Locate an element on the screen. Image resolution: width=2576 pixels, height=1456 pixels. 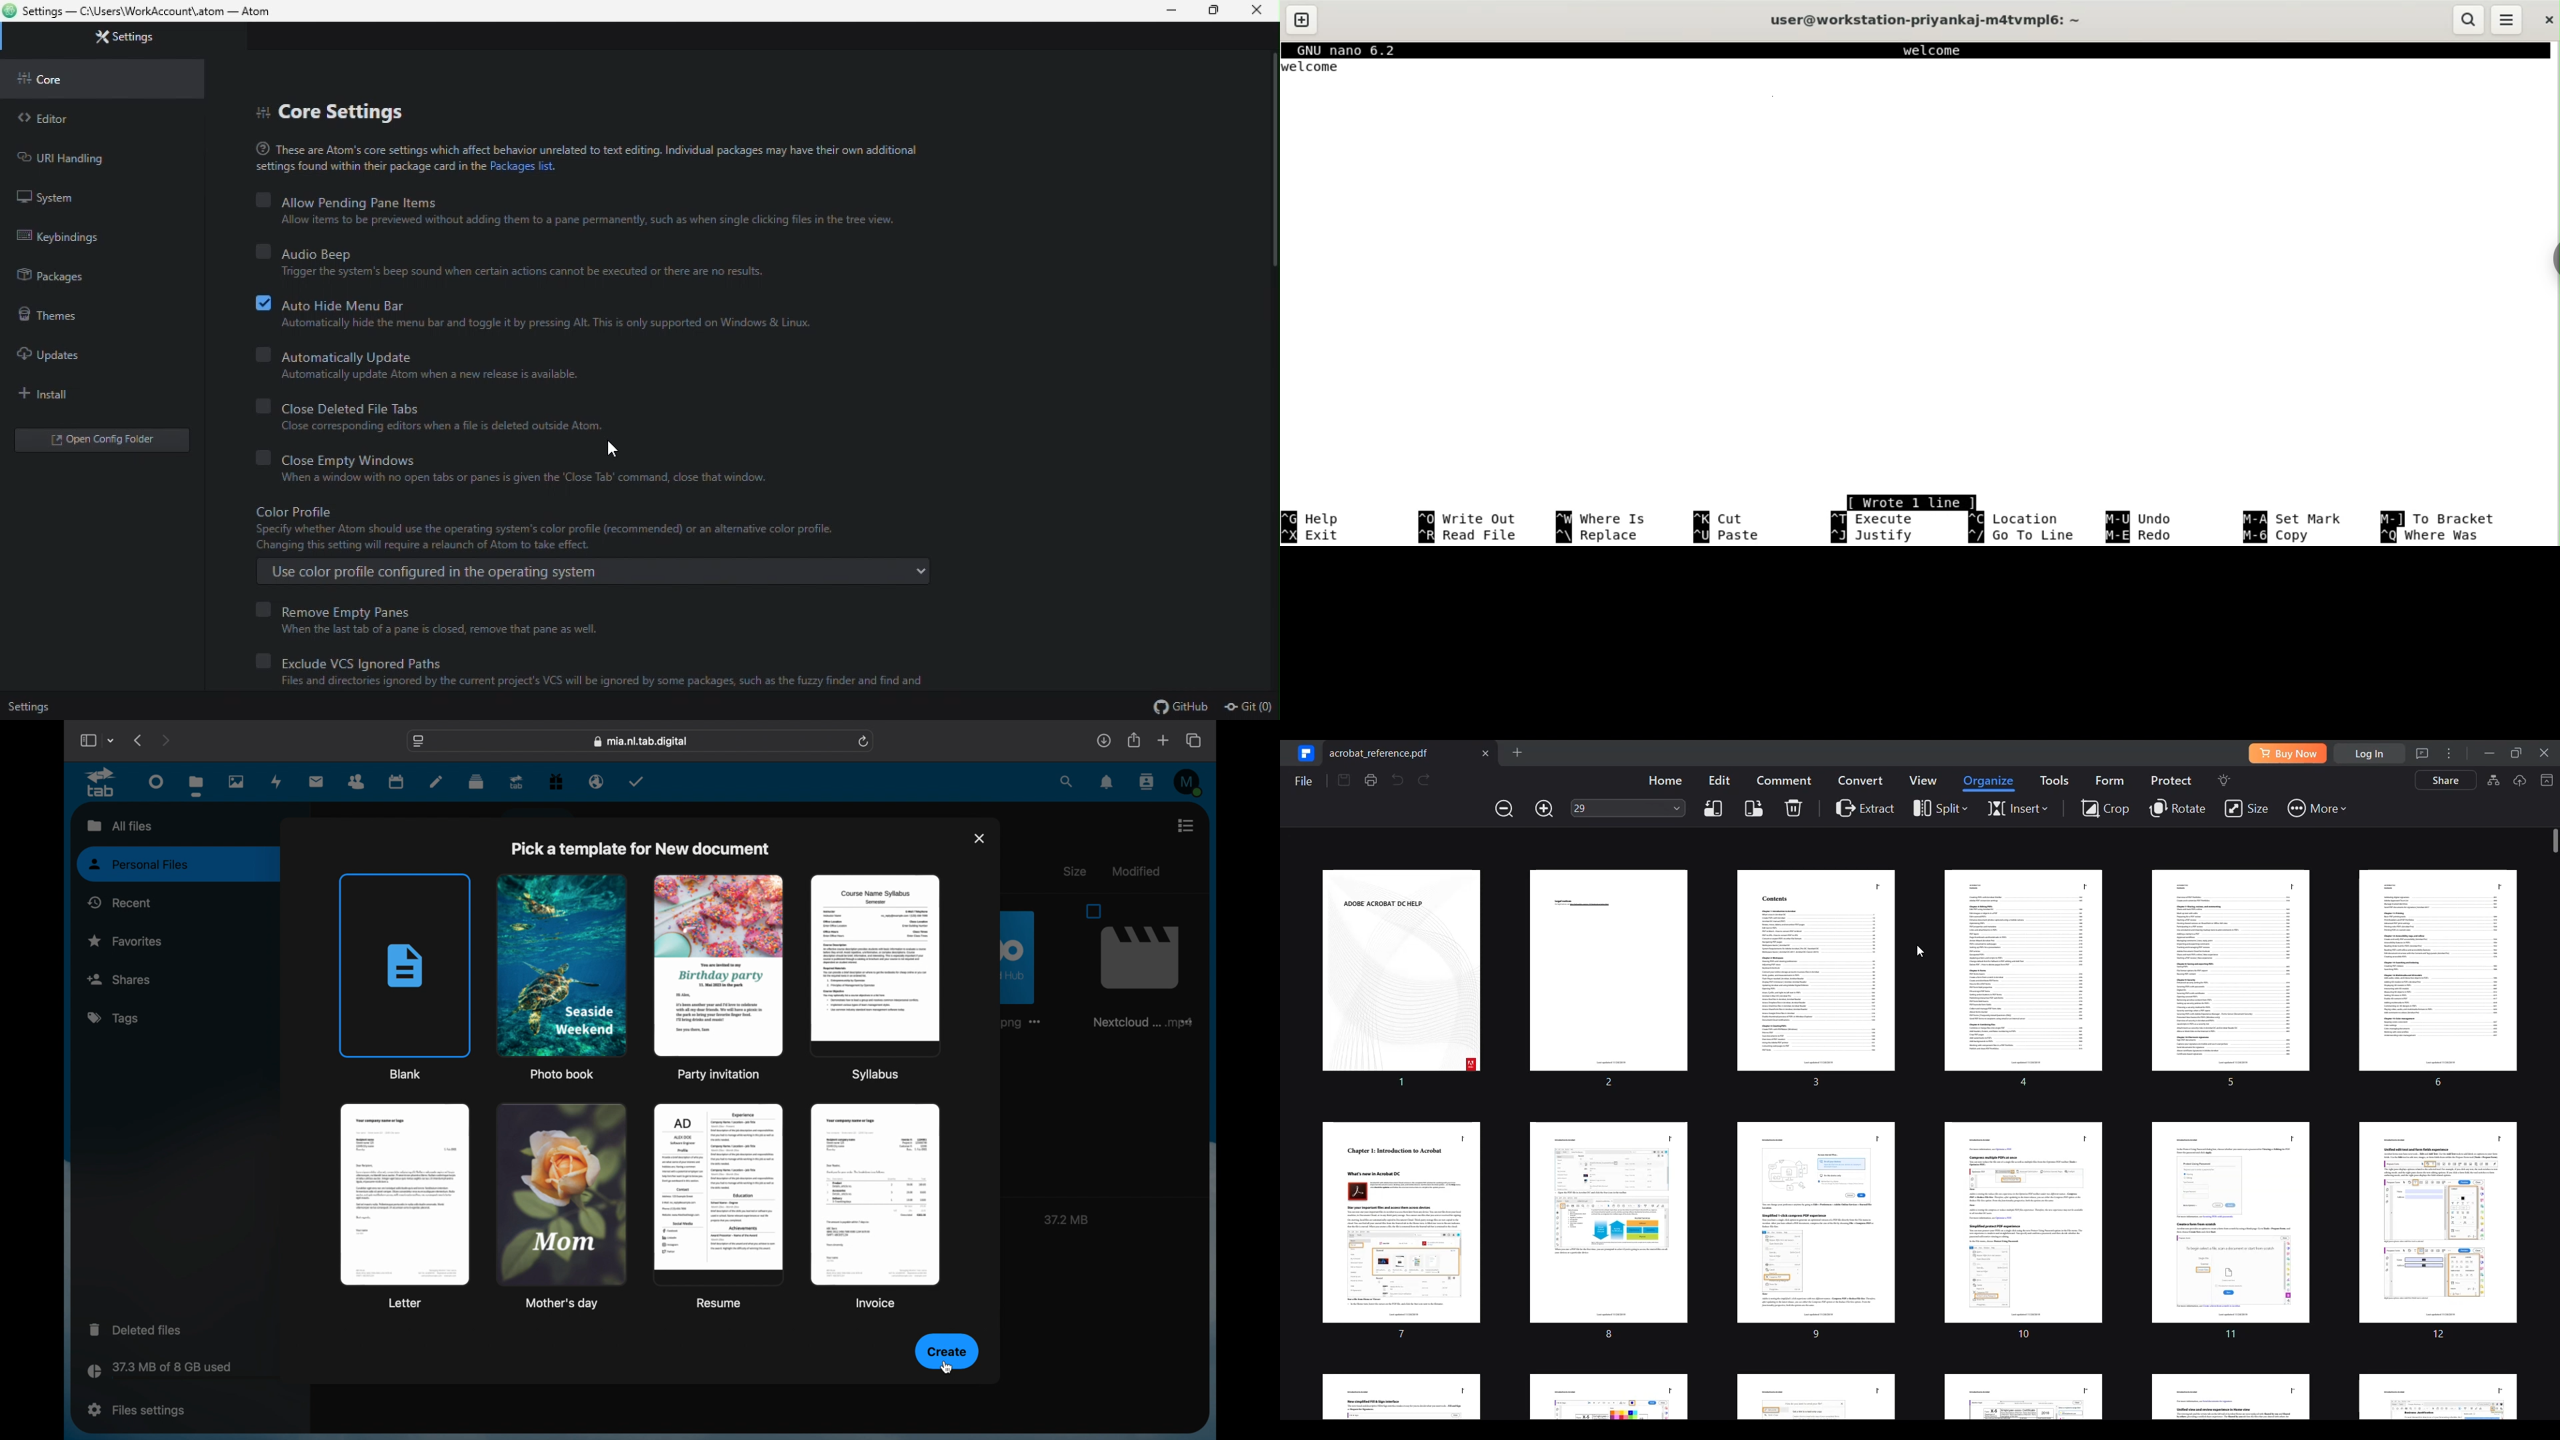
notifications is located at coordinates (1107, 783).